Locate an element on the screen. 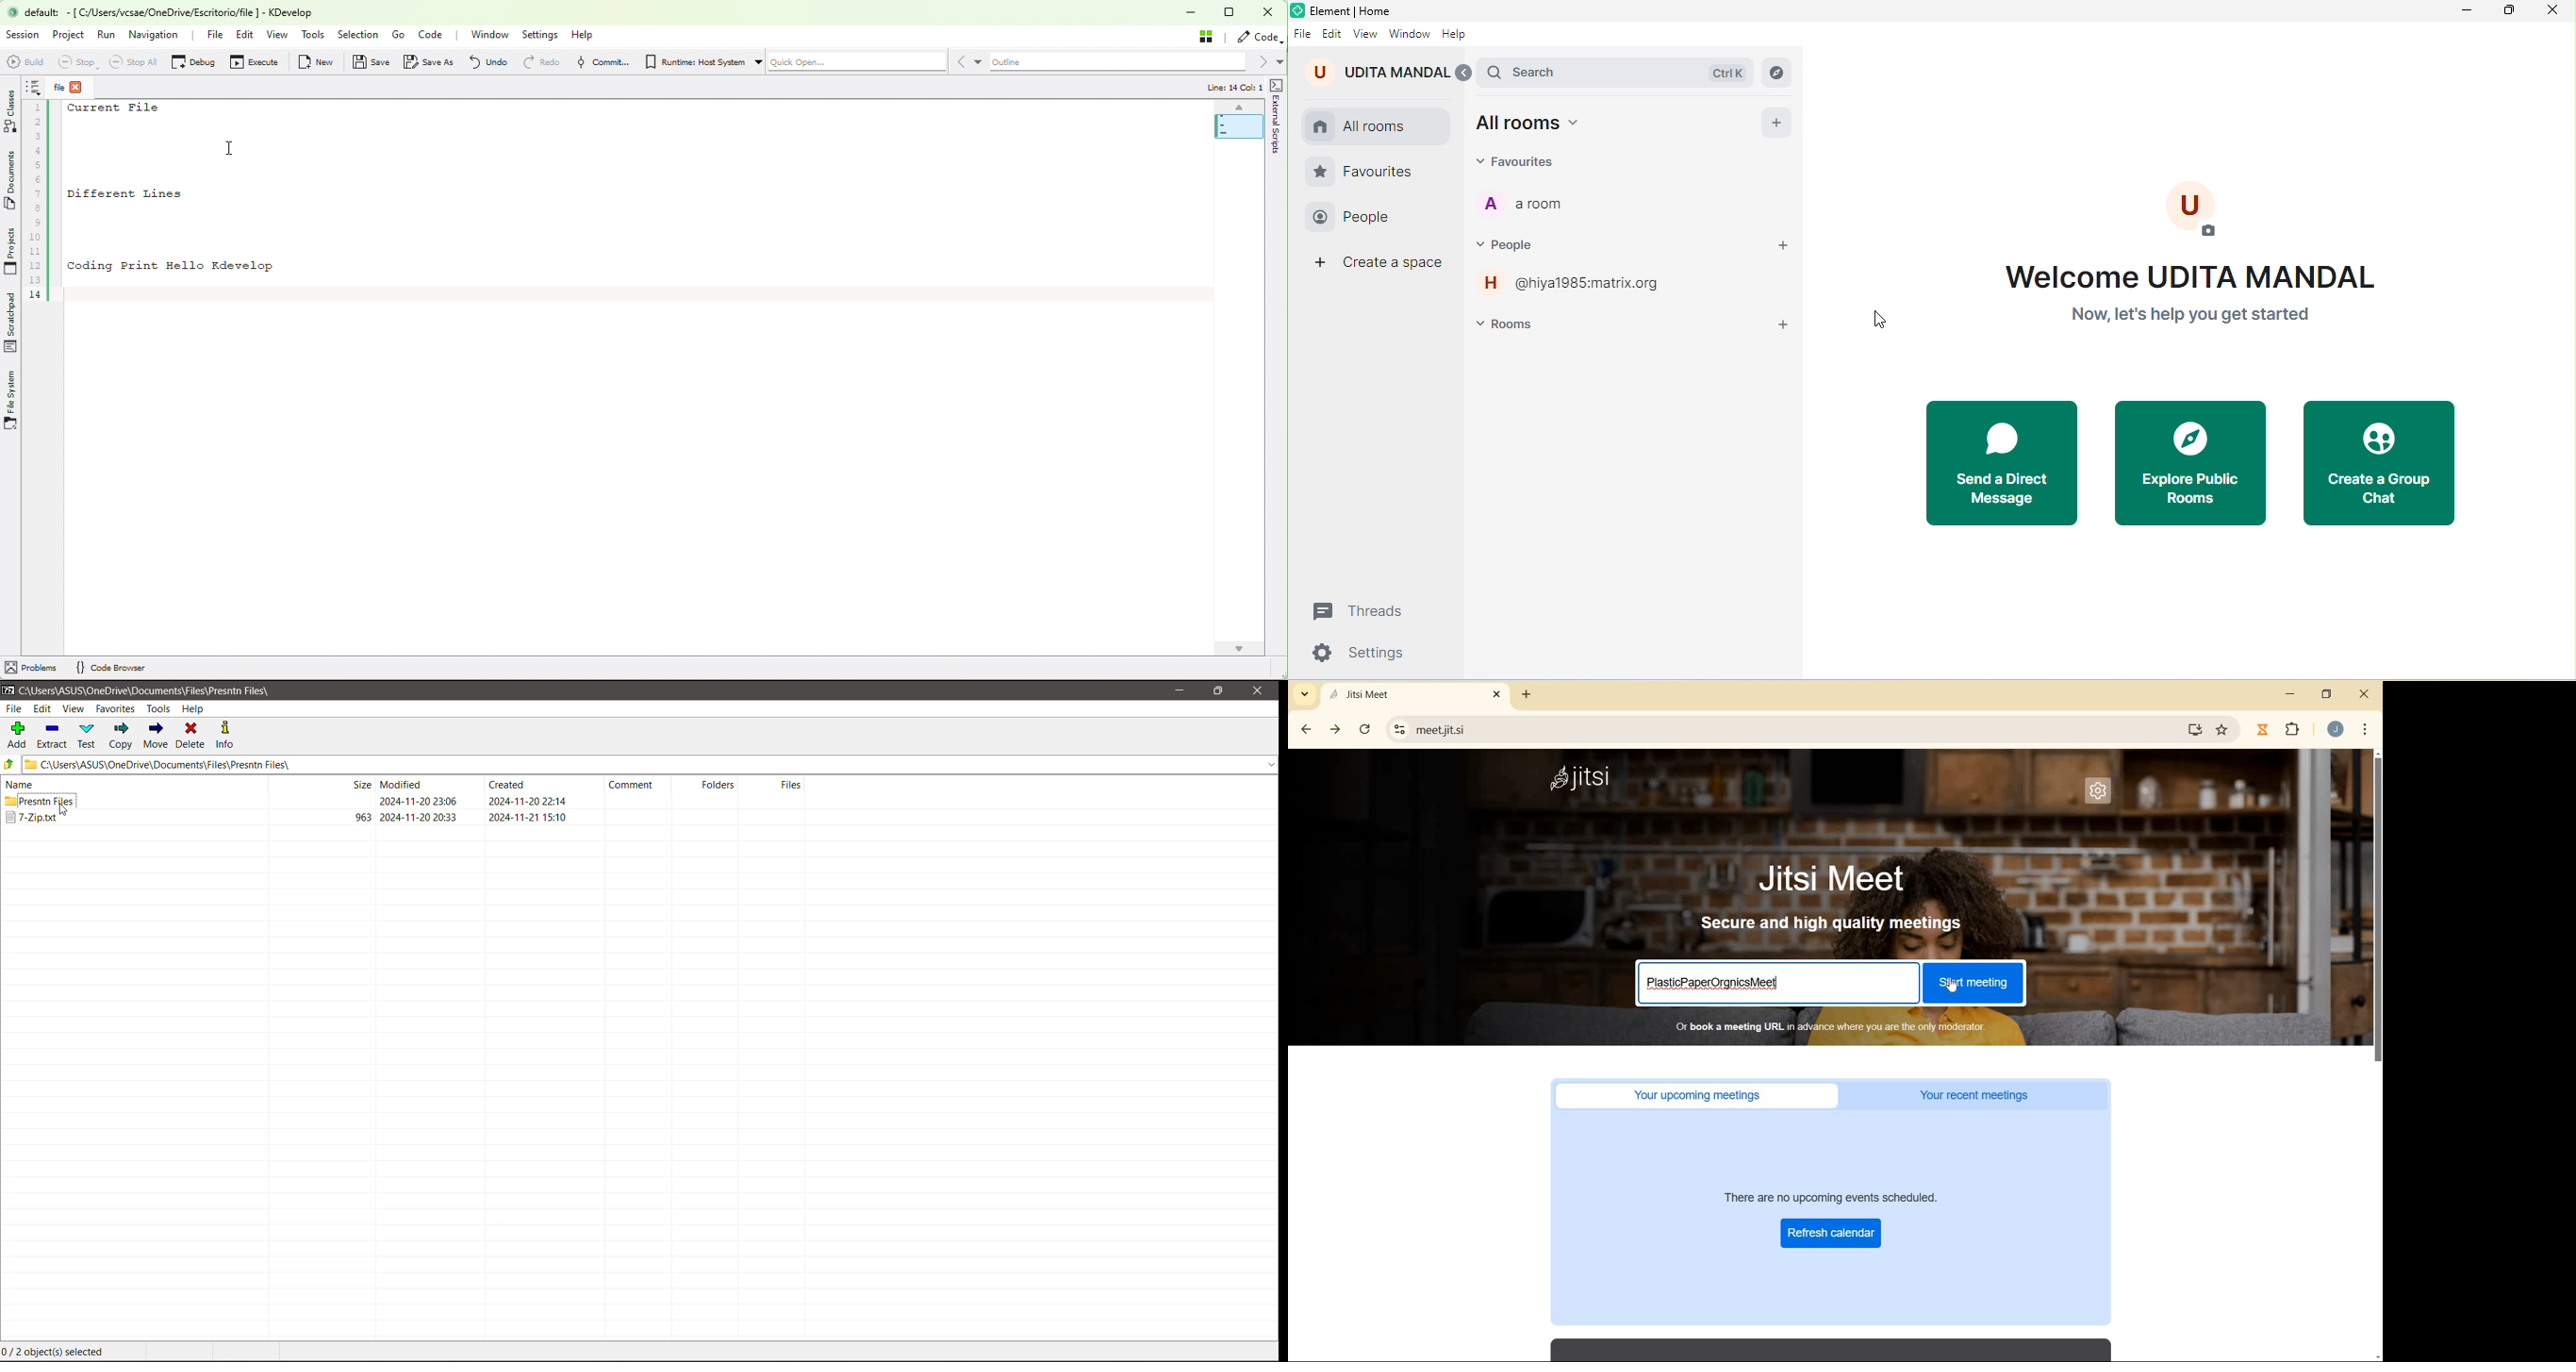 The width and height of the screenshot is (2576, 1372). Settings is located at coordinates (543, 36).